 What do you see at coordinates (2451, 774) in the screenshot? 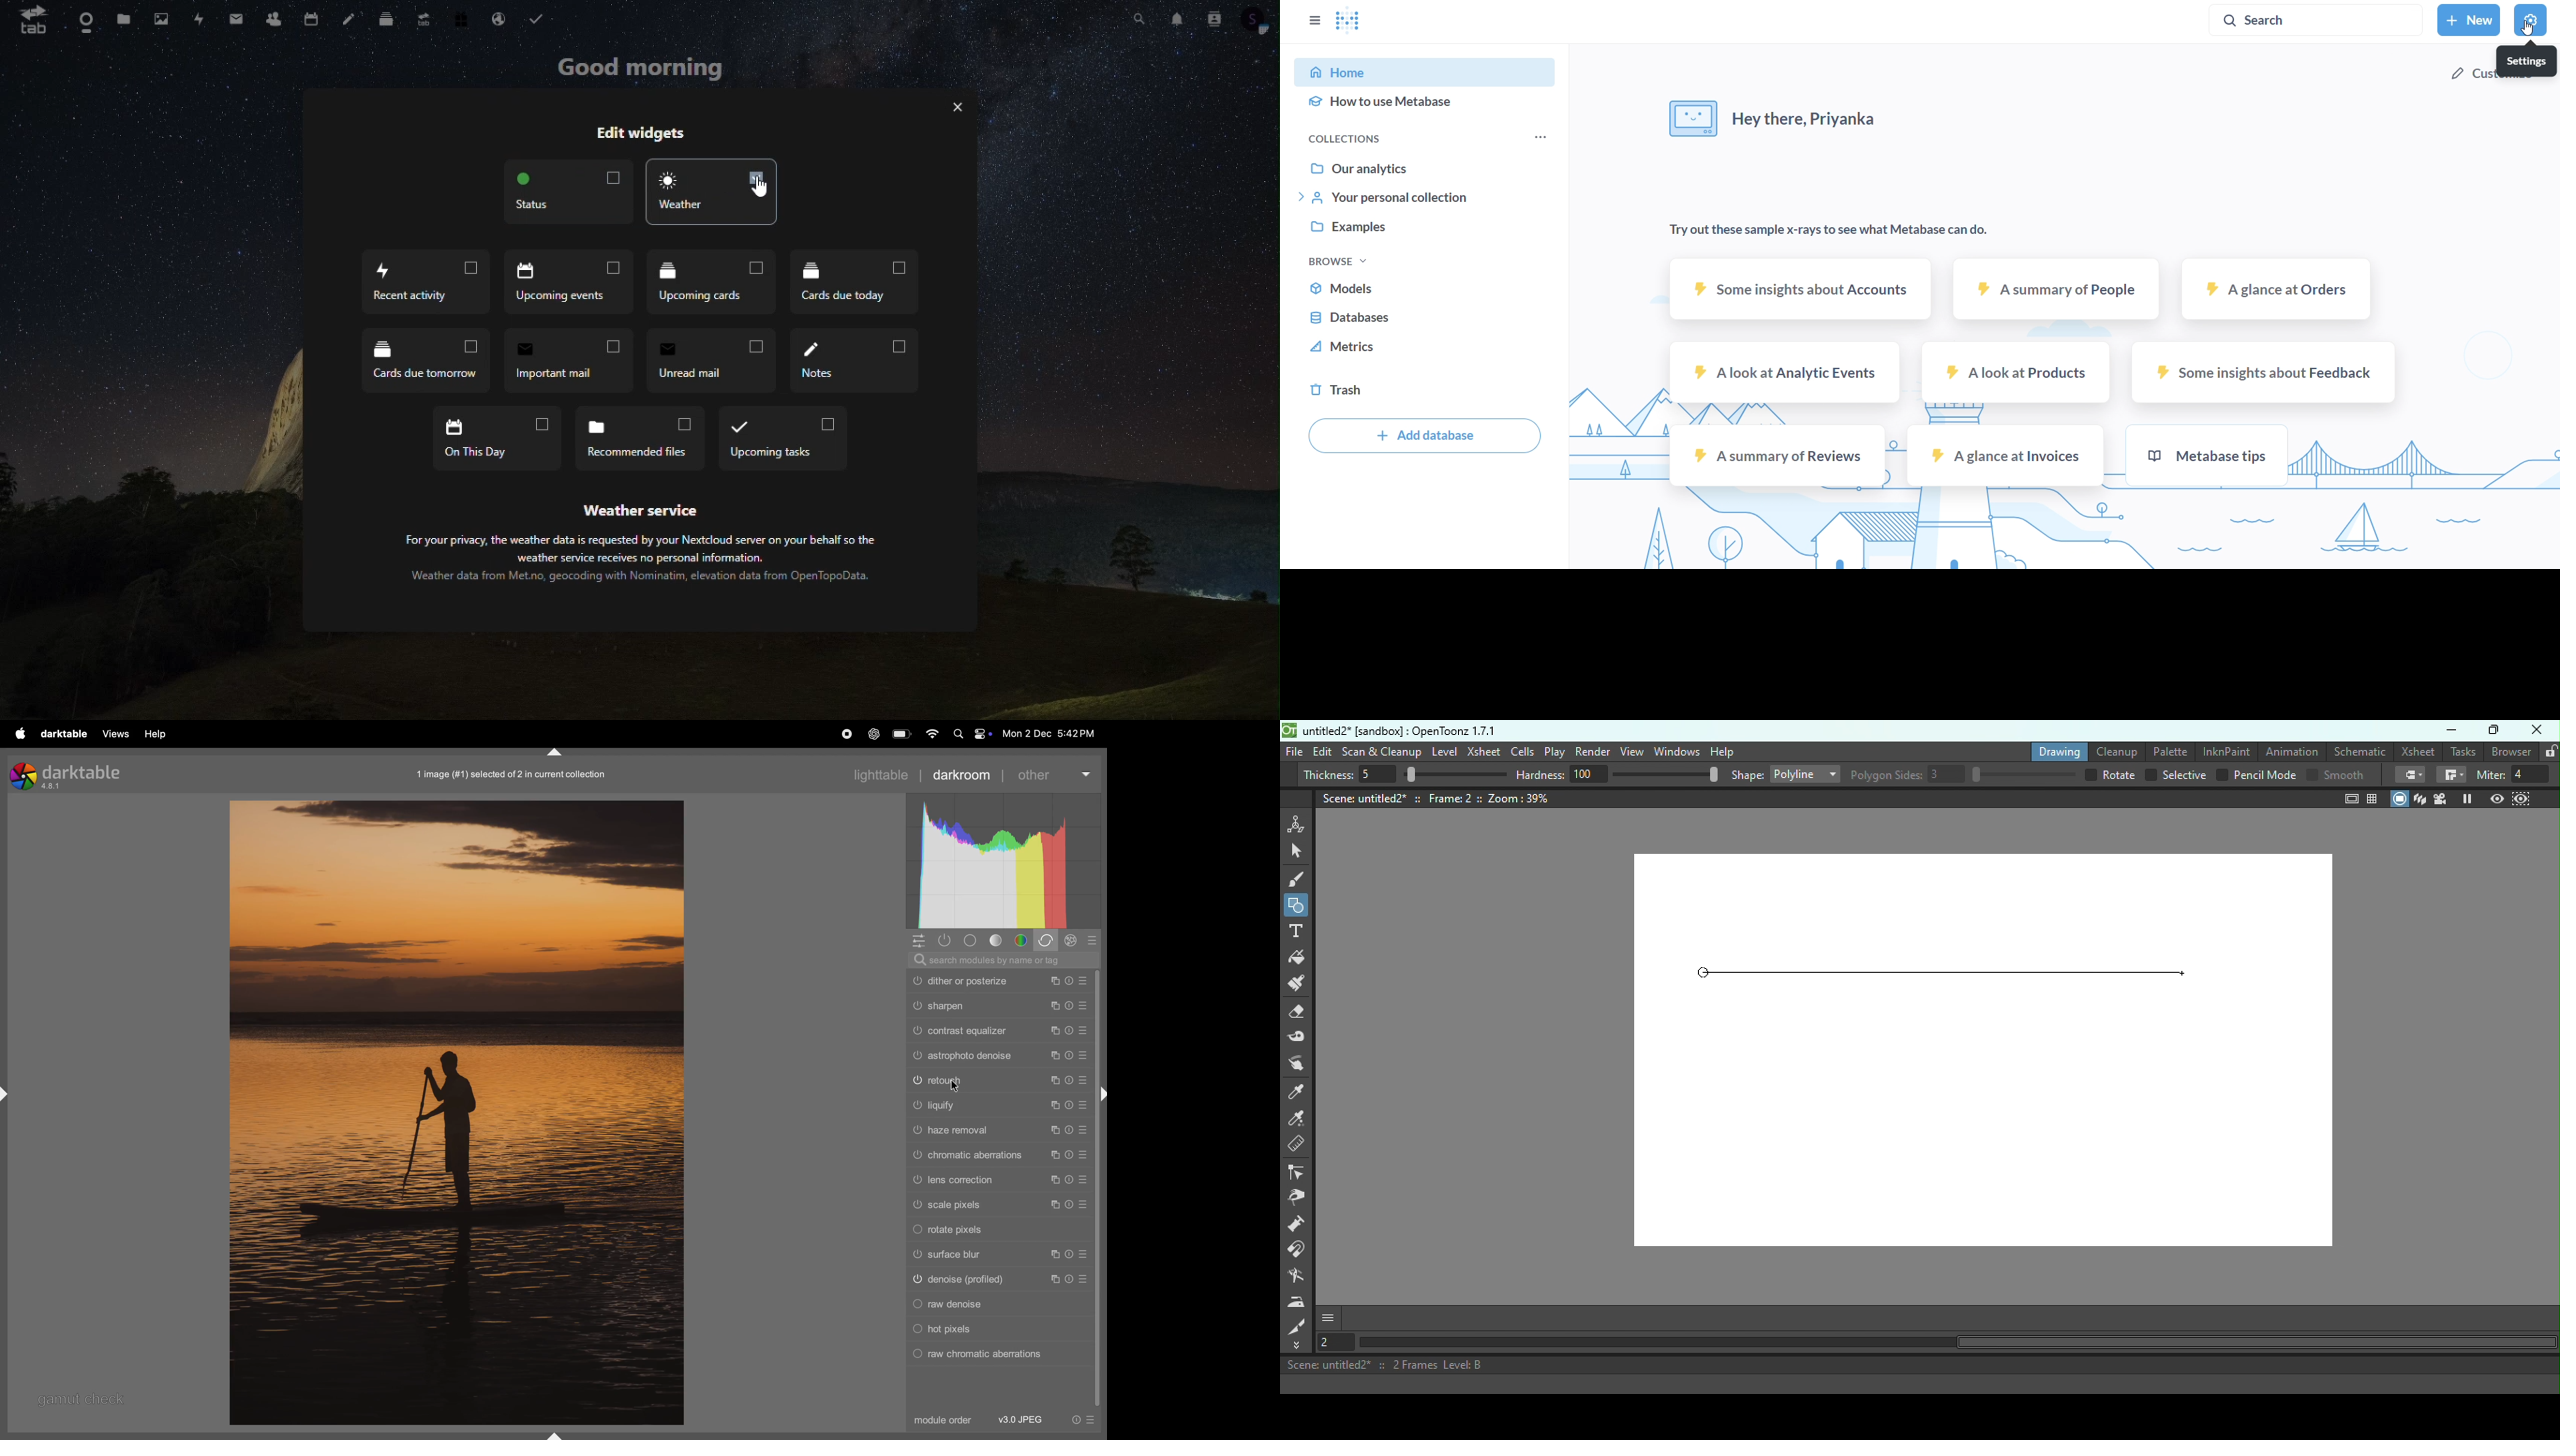
I see `fill tool` at bounding box center [2451, 774].